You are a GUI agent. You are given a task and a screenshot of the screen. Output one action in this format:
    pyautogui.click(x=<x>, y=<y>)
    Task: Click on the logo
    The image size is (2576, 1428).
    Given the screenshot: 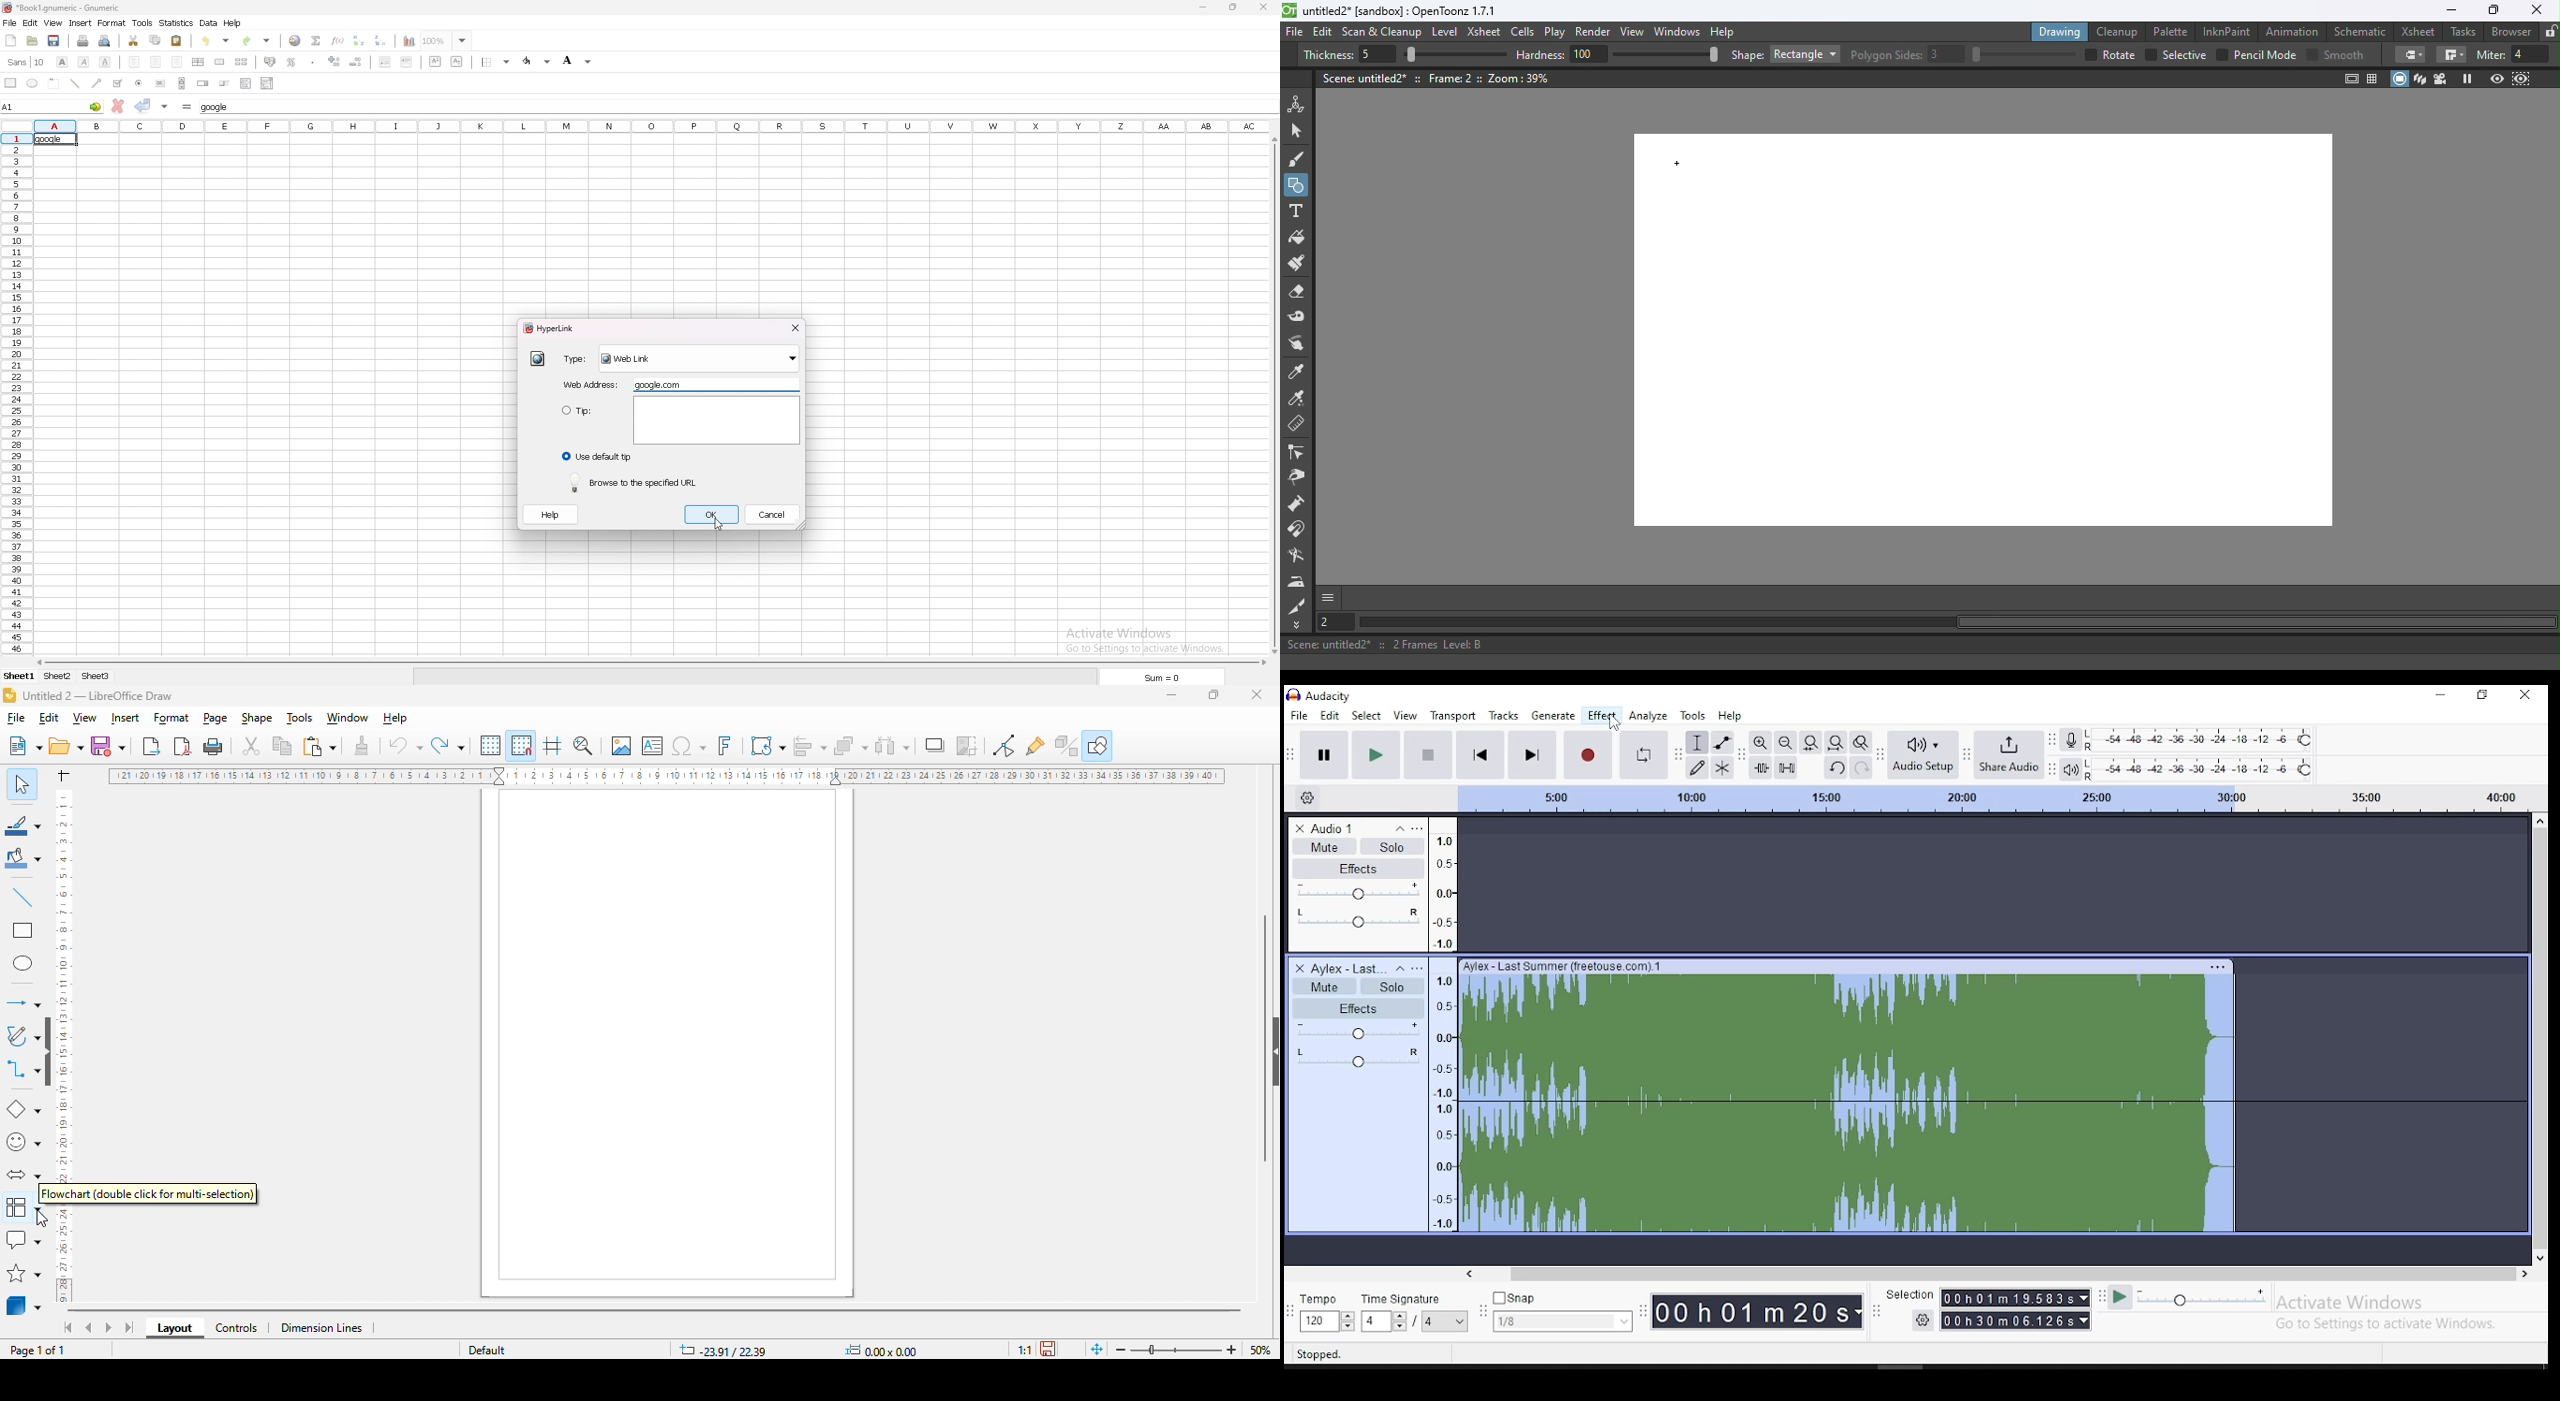 What is the action you would take?
    pyautogui.click(x=9, y=695)
    